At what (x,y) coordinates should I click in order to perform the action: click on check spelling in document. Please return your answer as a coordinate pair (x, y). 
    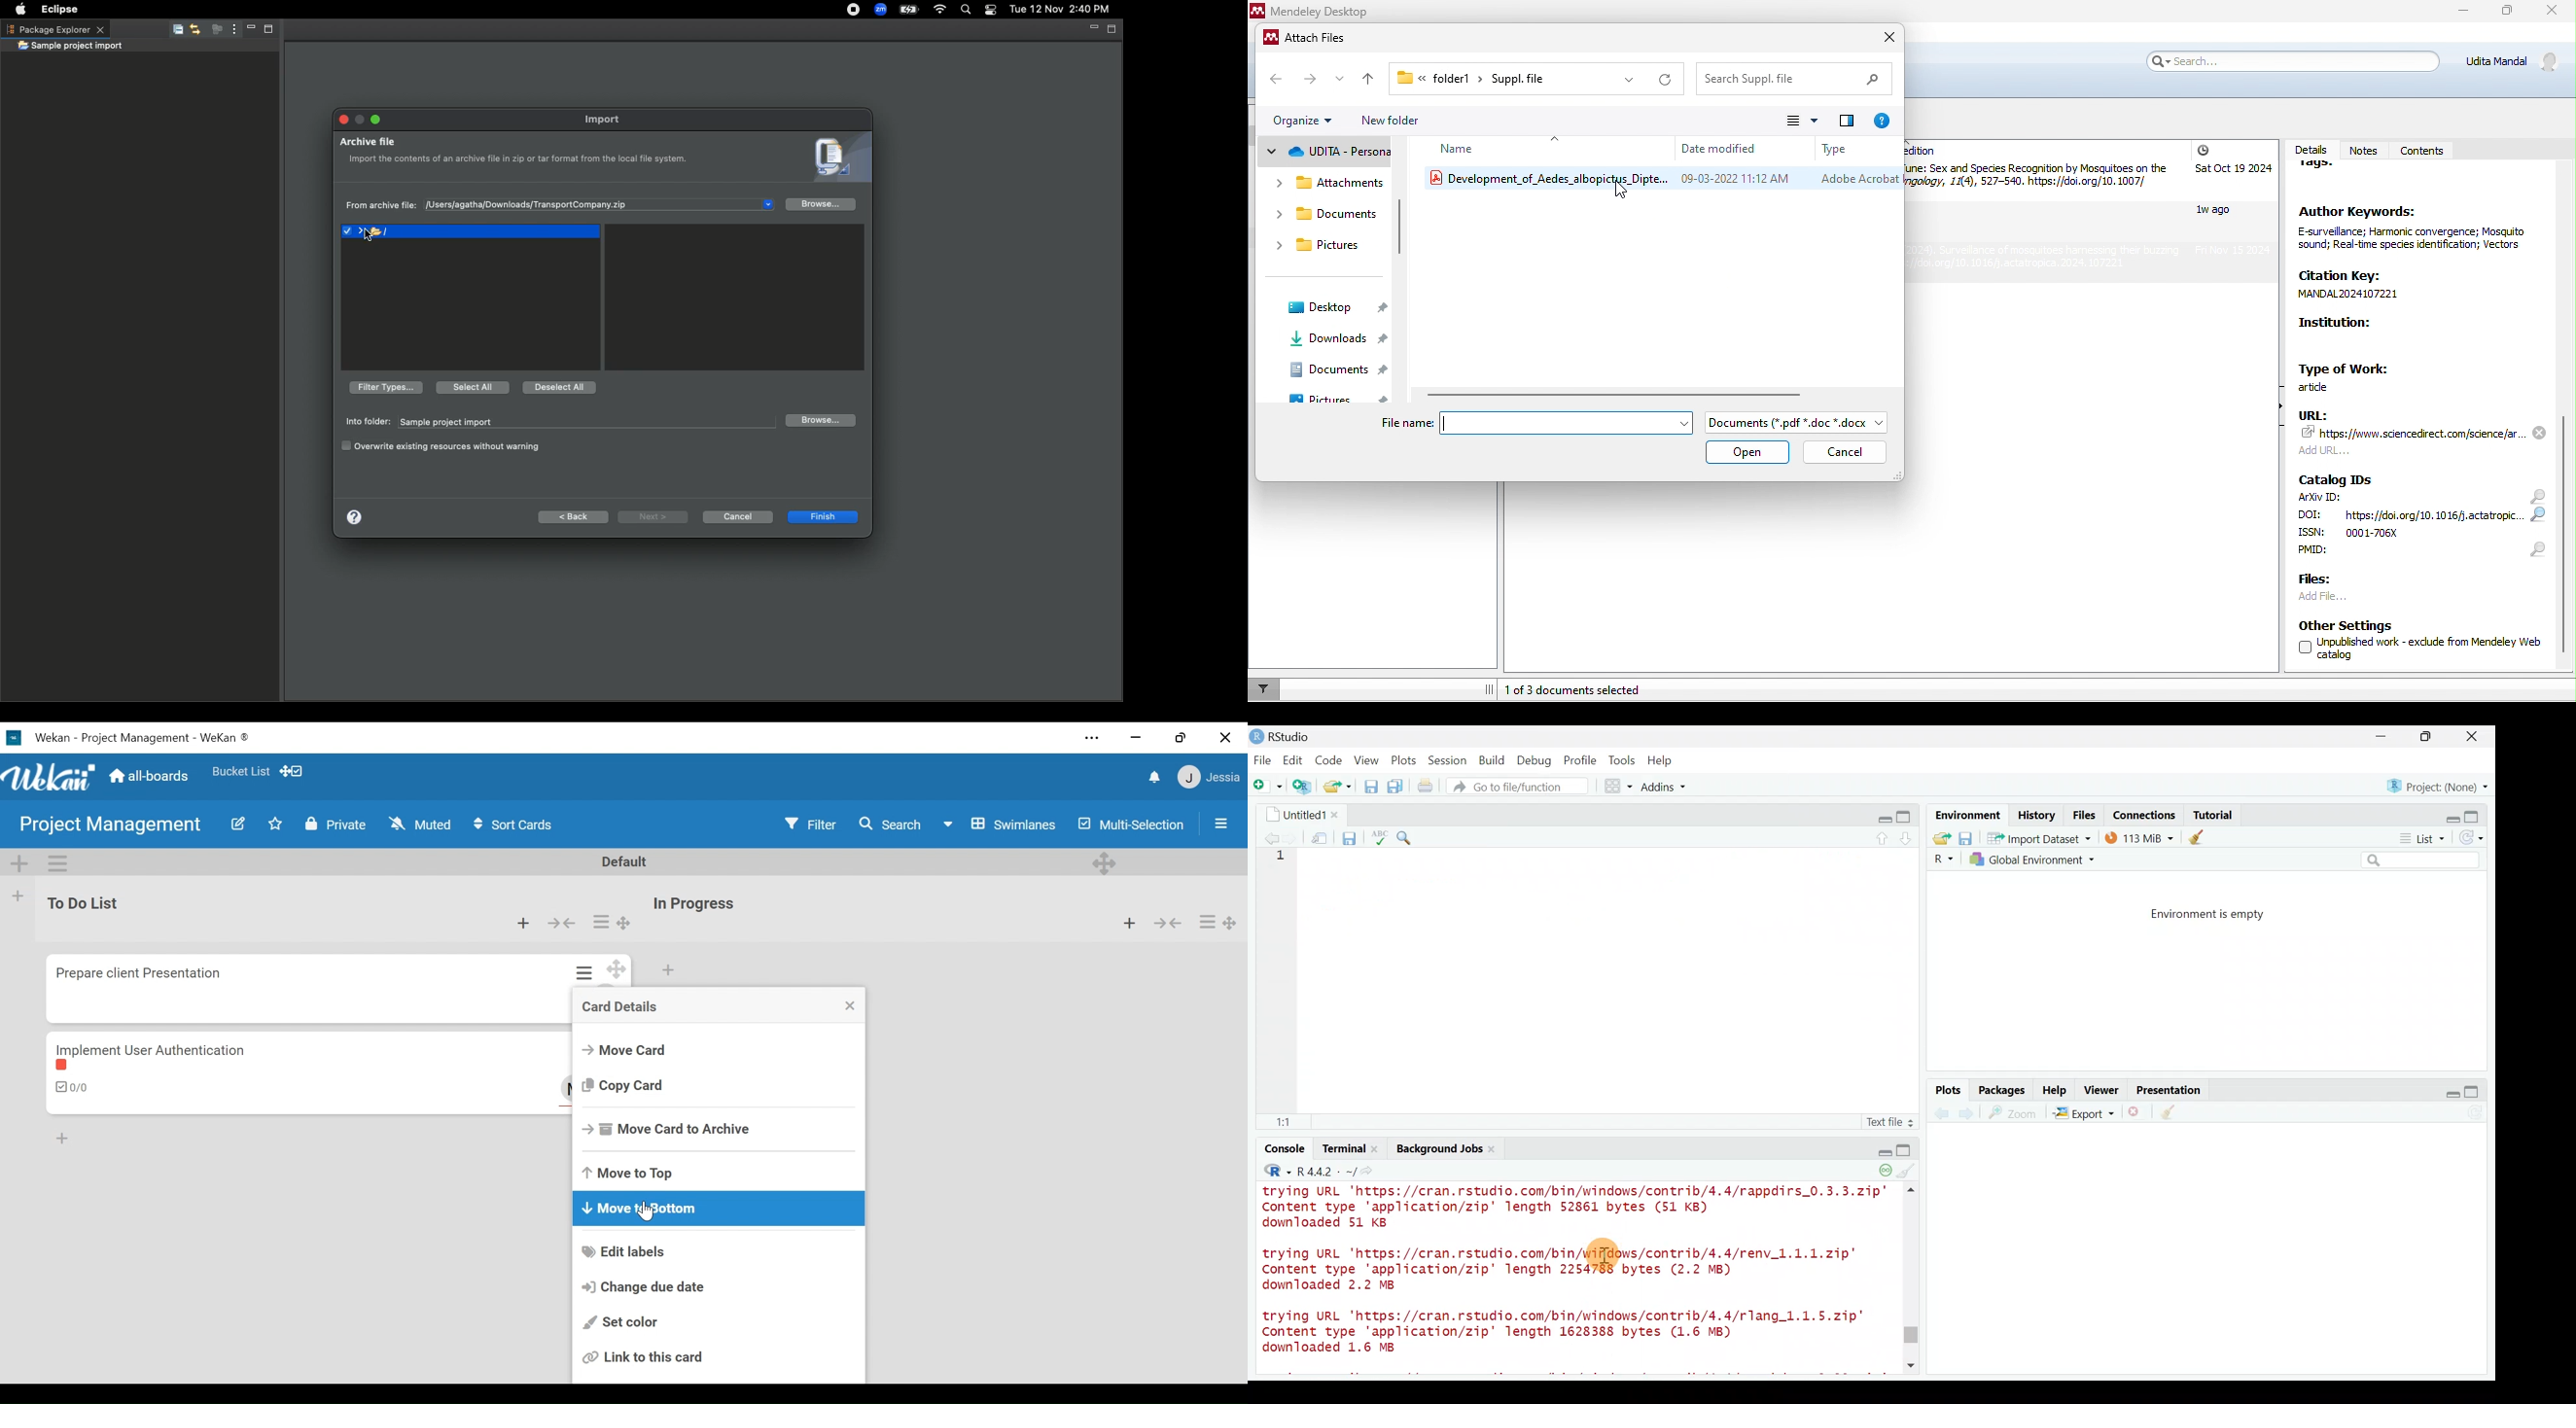
    Looking at the image, I should click on (1380, 837).